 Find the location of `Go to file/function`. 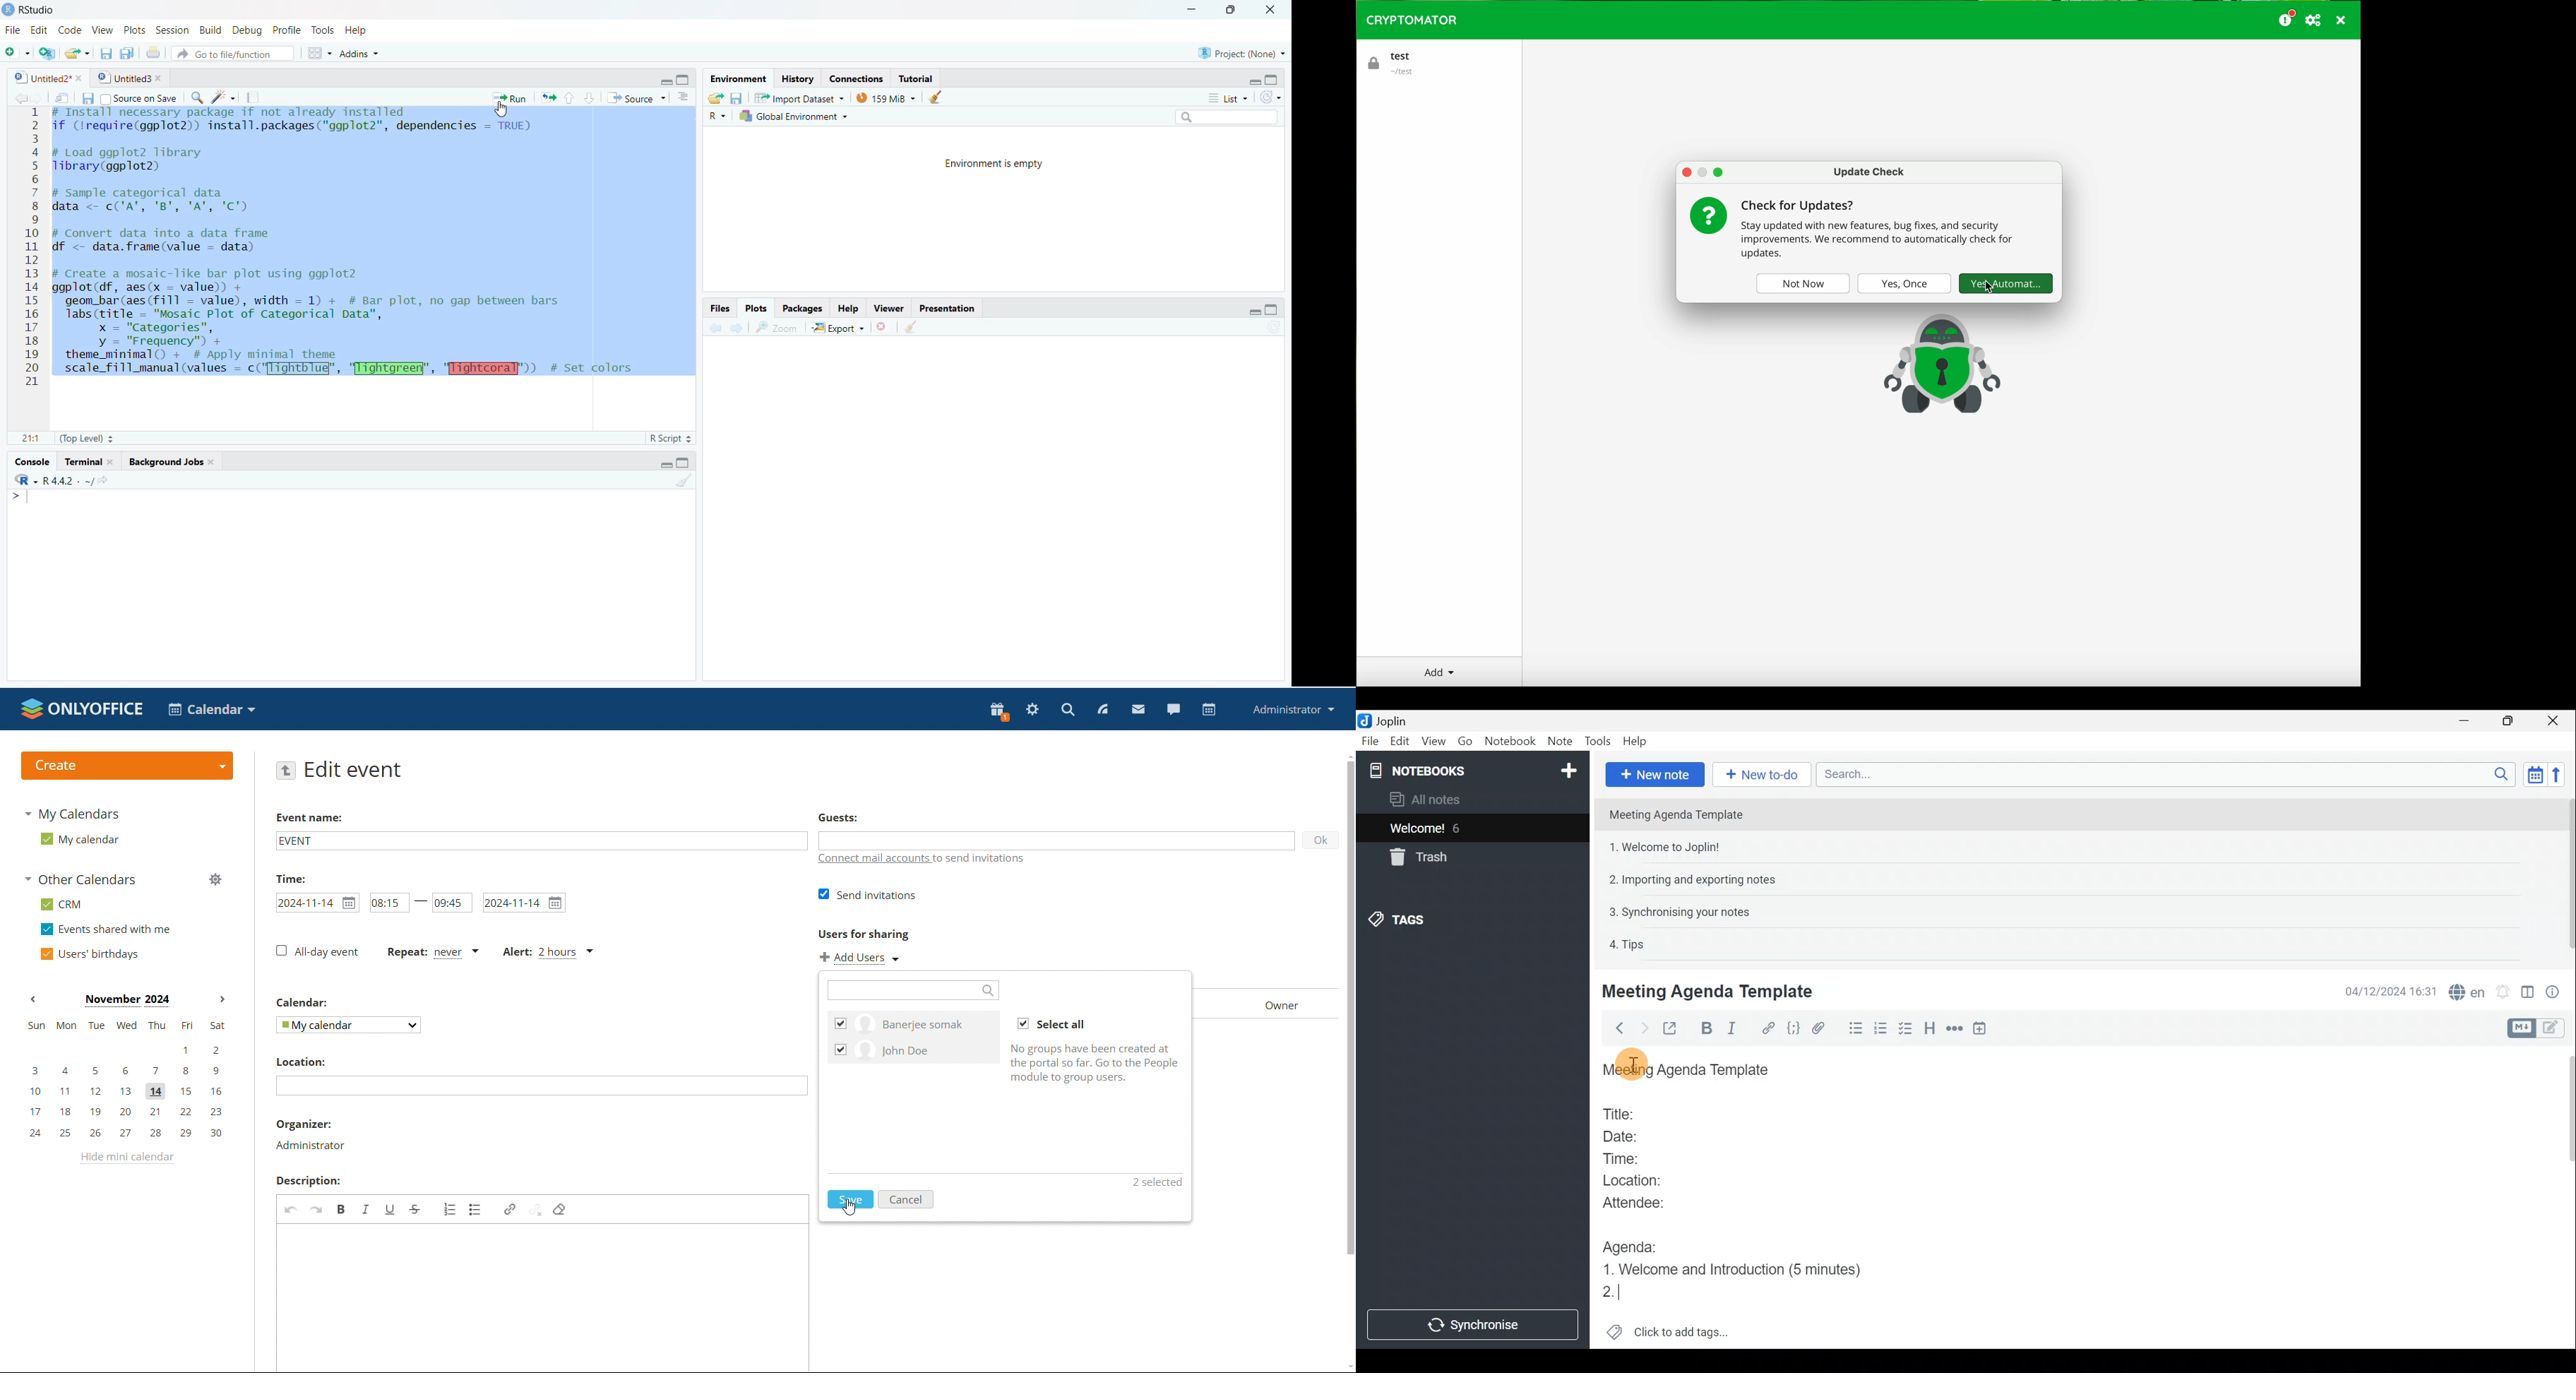

Go to file/function is located at coordinates (231, 55).